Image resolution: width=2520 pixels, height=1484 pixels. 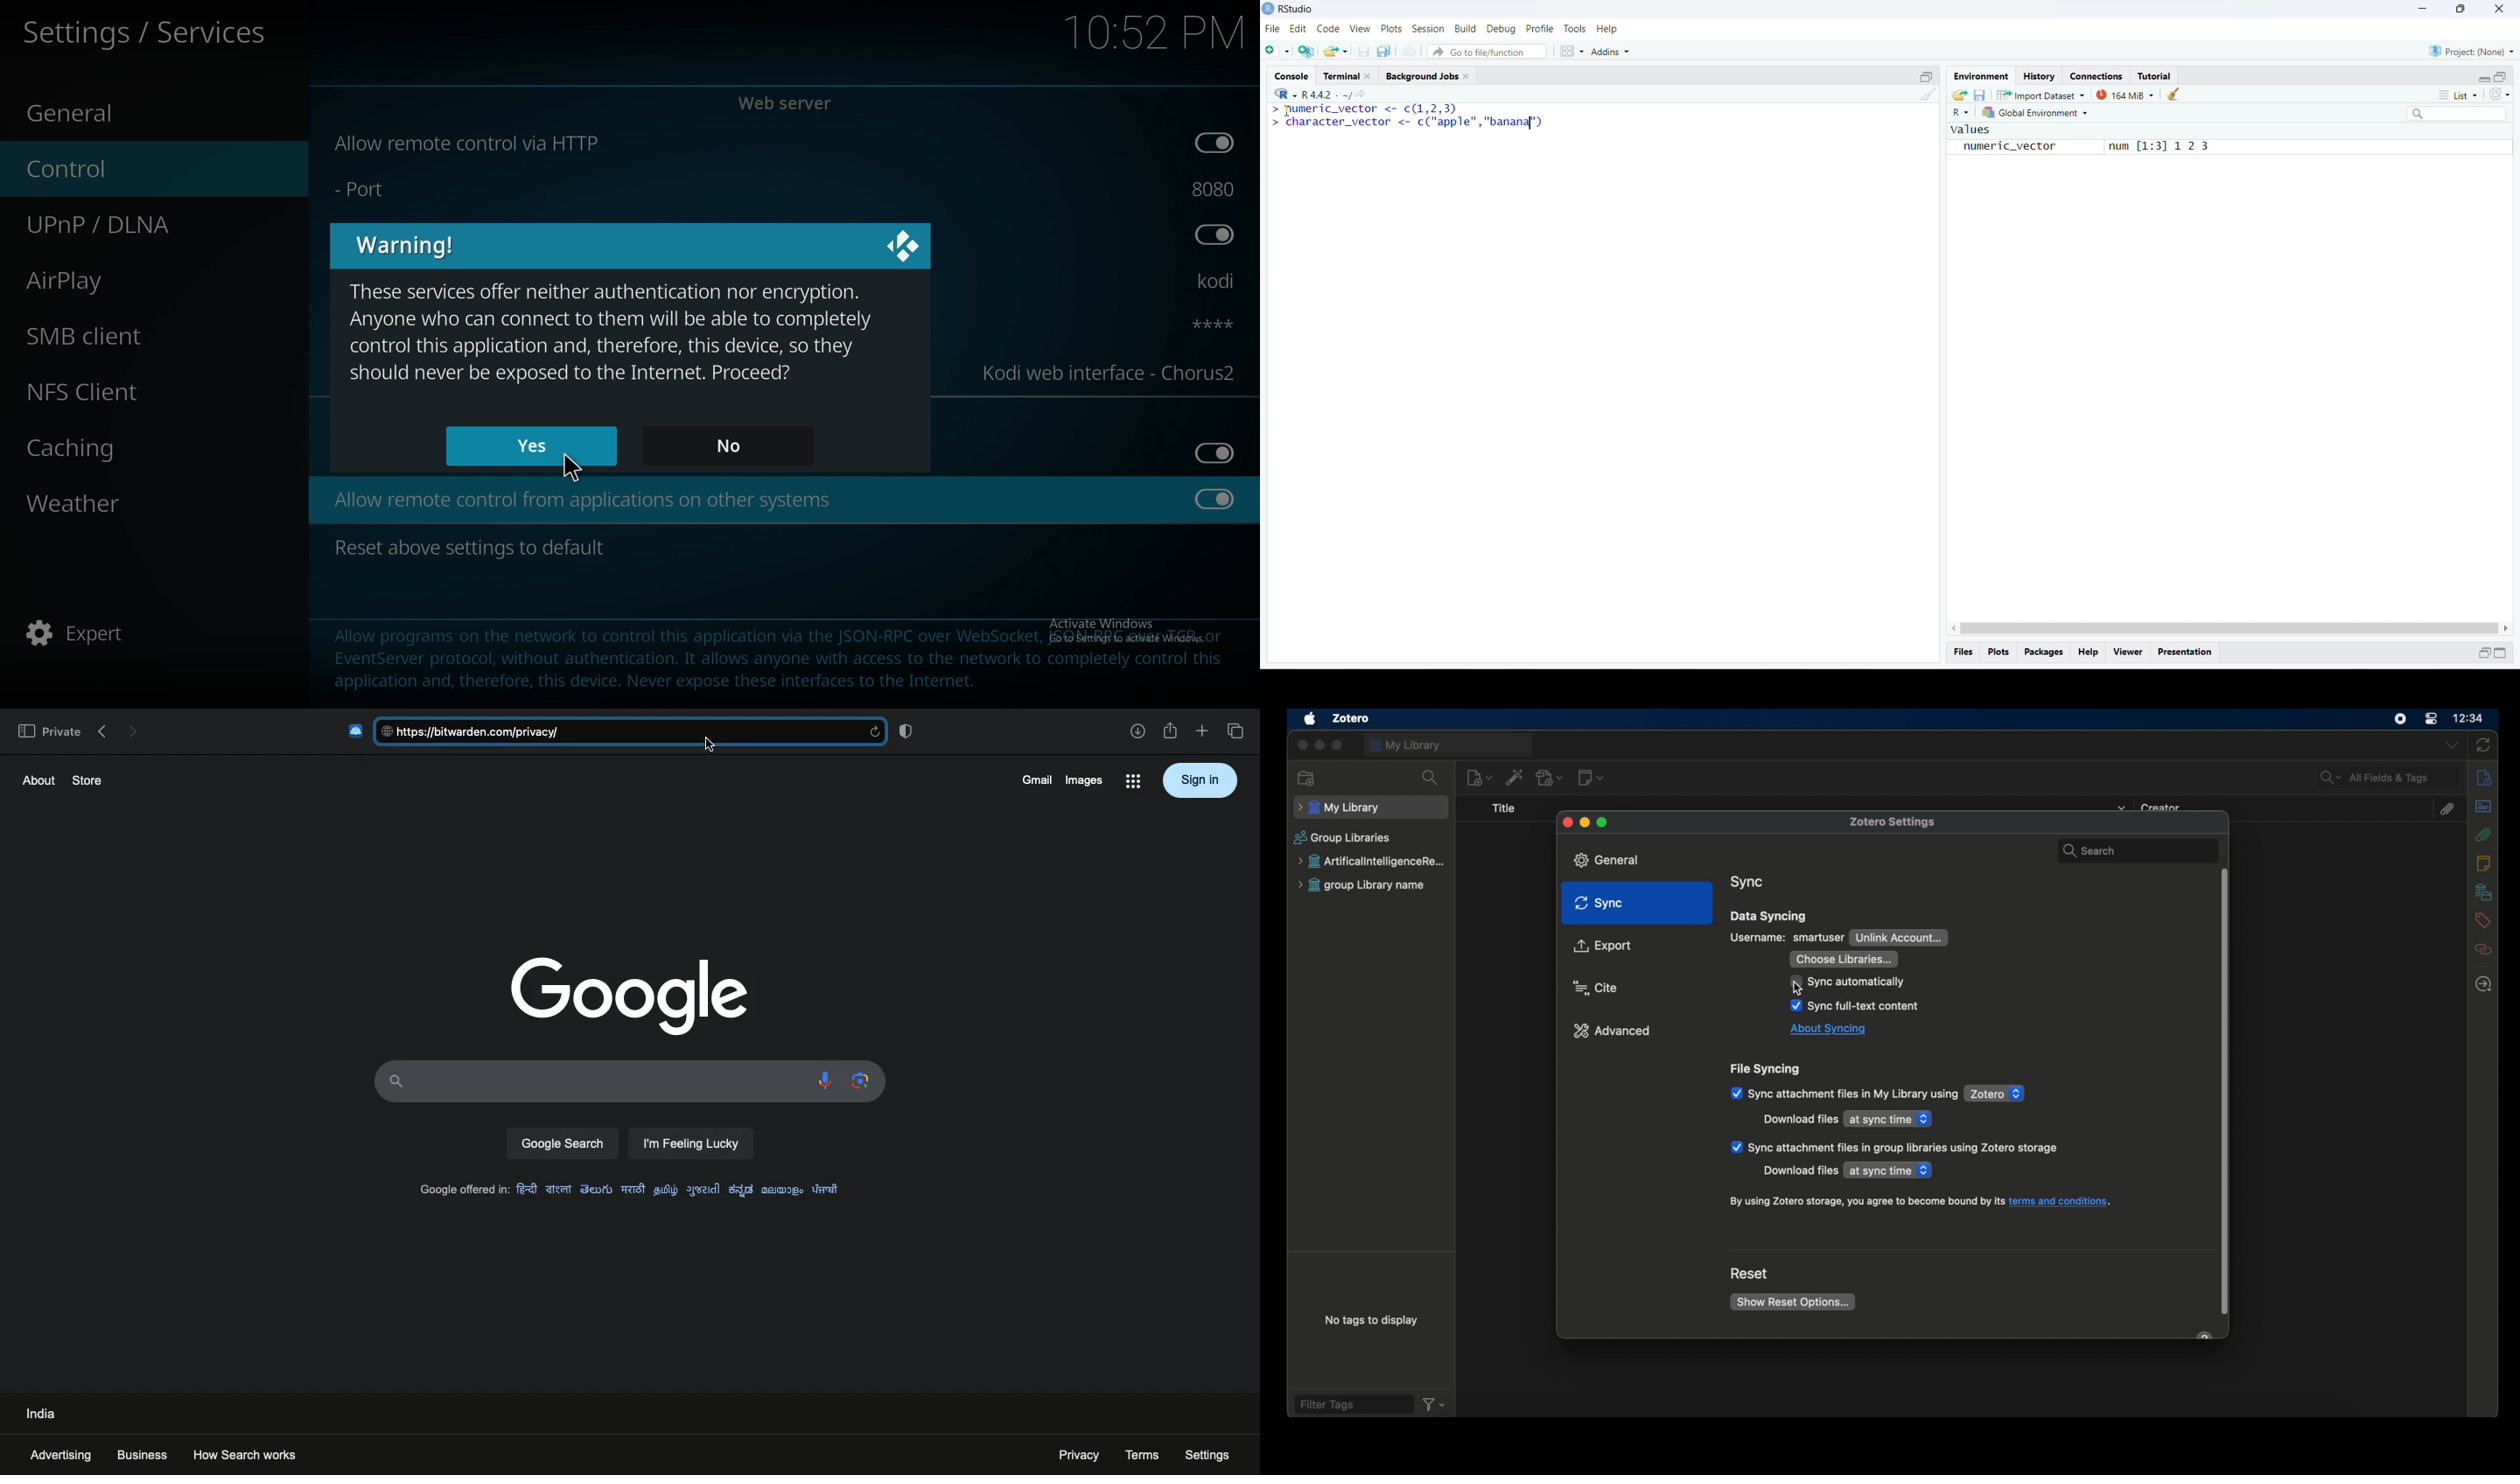 I want to click on web server, so click(x=789, y=103).